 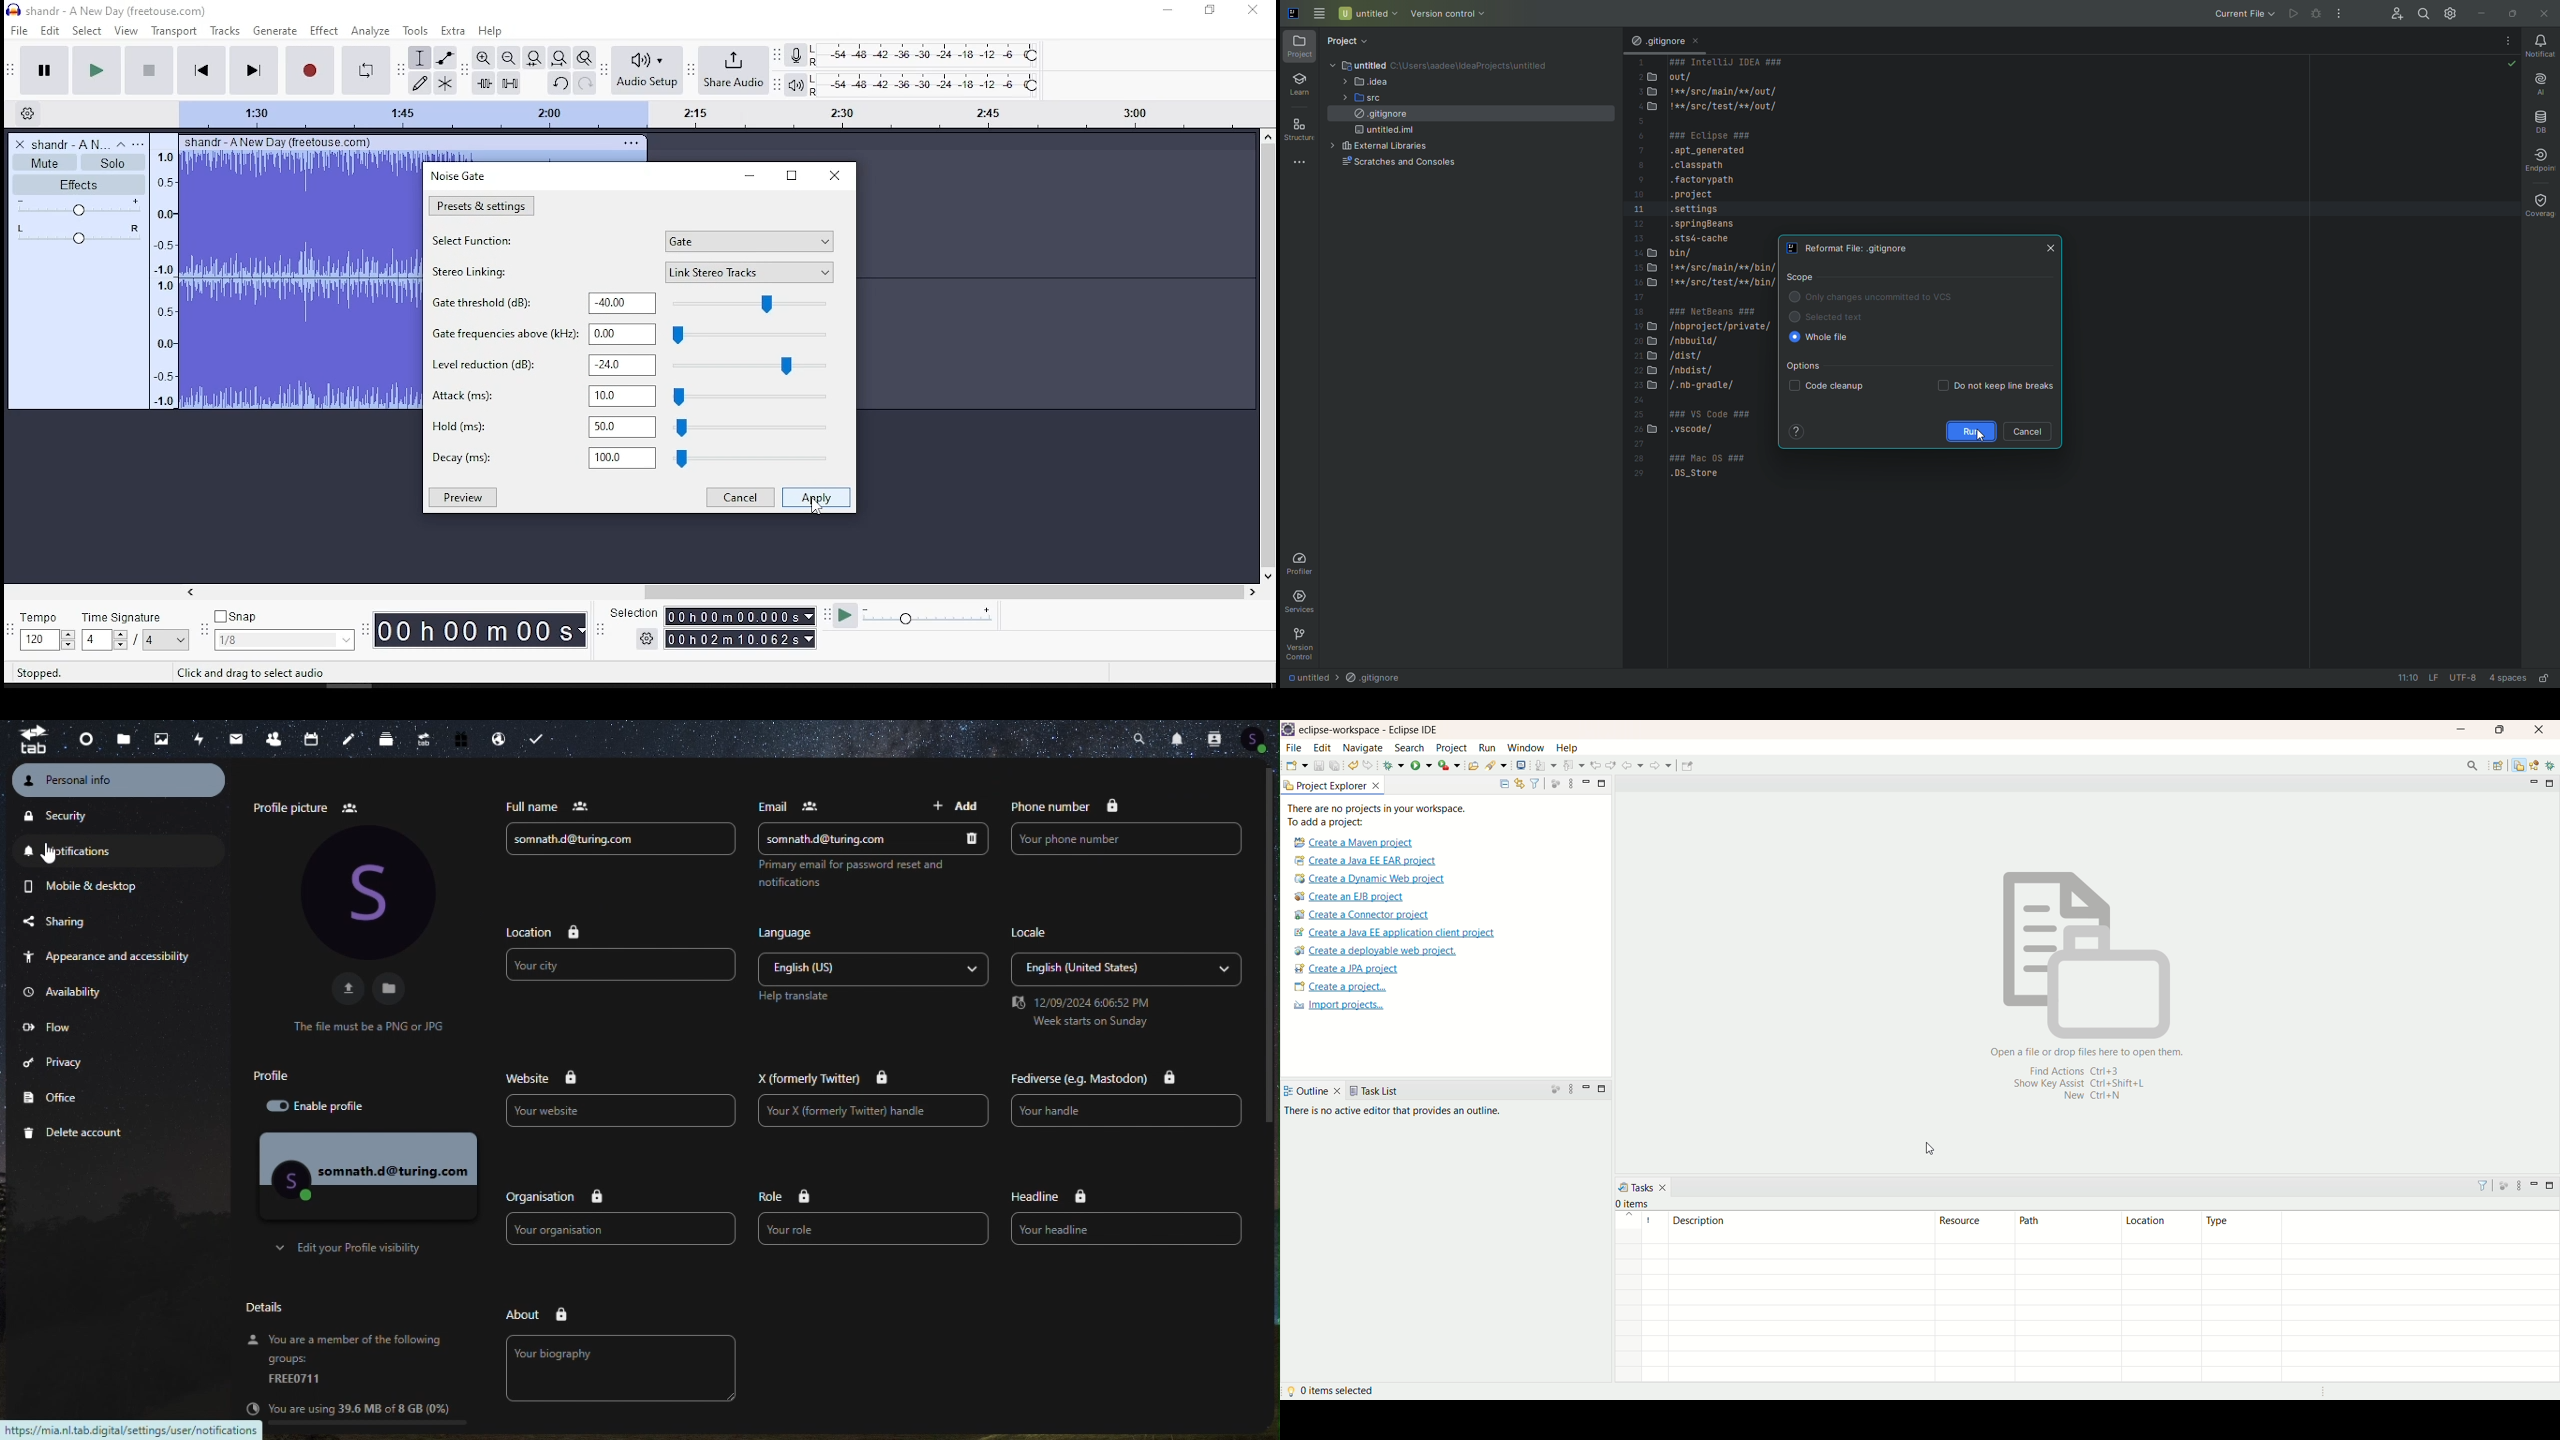 I want to click on tools, so click(x=417, y=30).